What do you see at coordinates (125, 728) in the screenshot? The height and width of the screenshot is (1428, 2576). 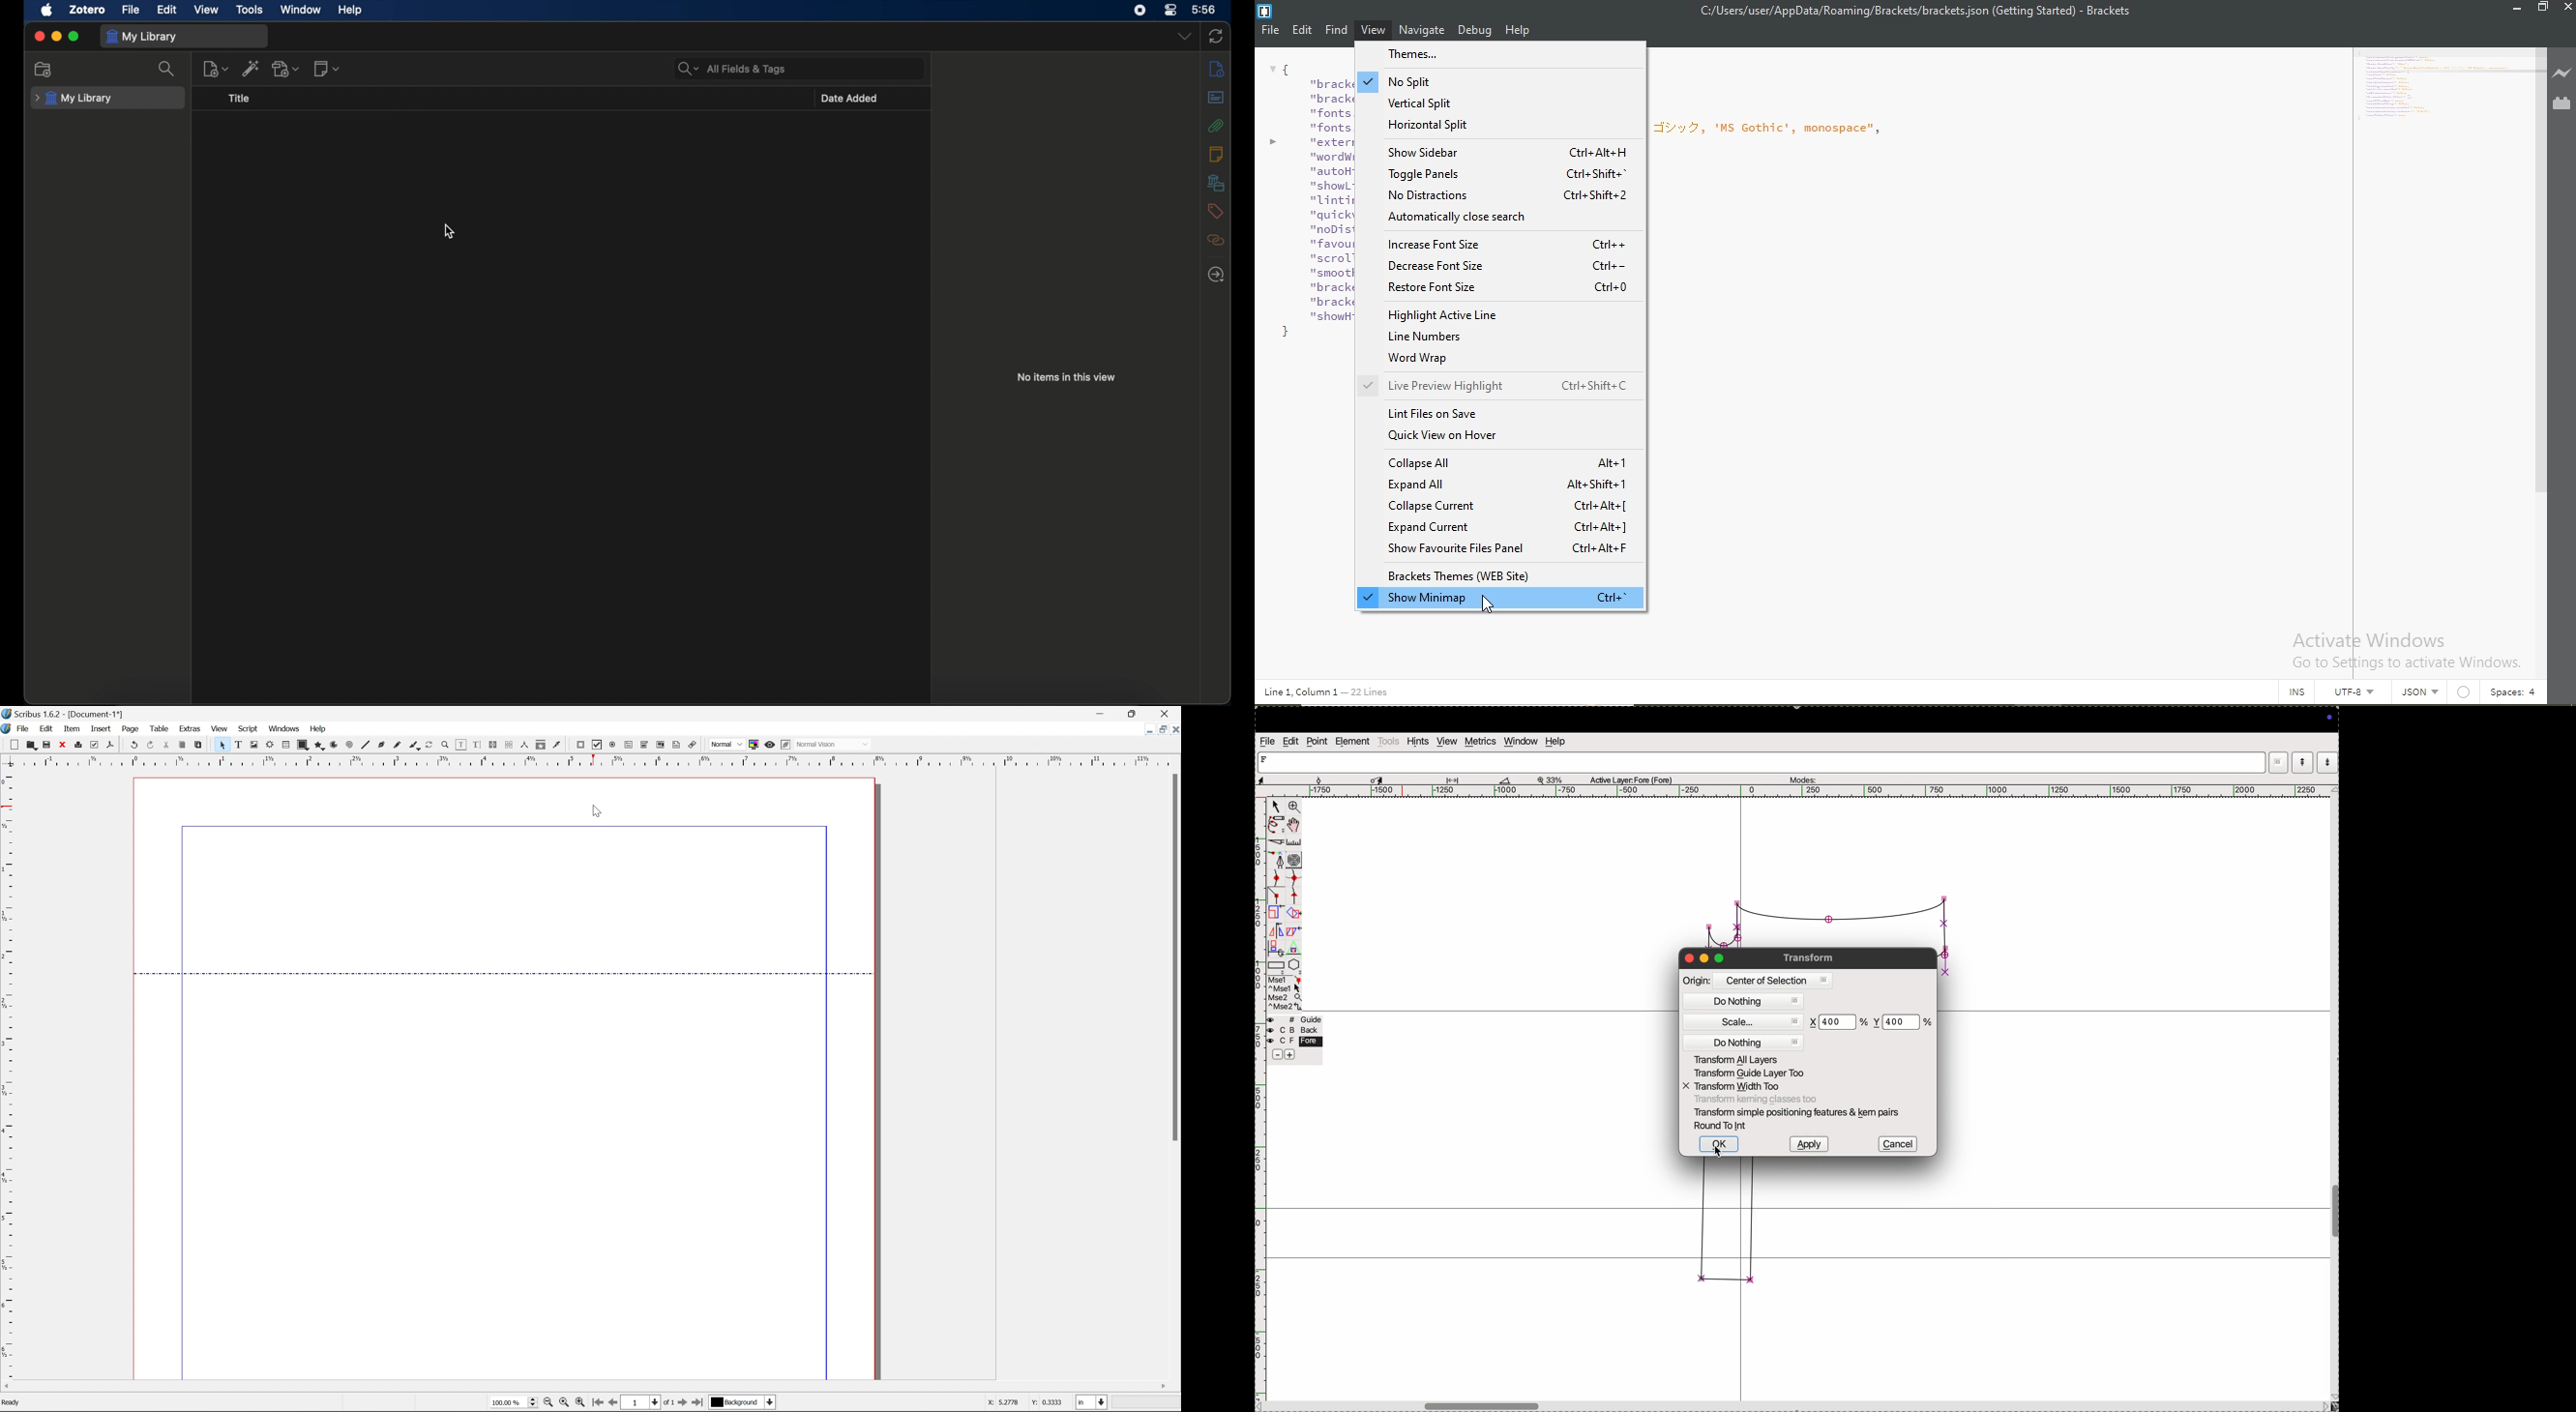 I see `page` at bounding box center [125, 728].